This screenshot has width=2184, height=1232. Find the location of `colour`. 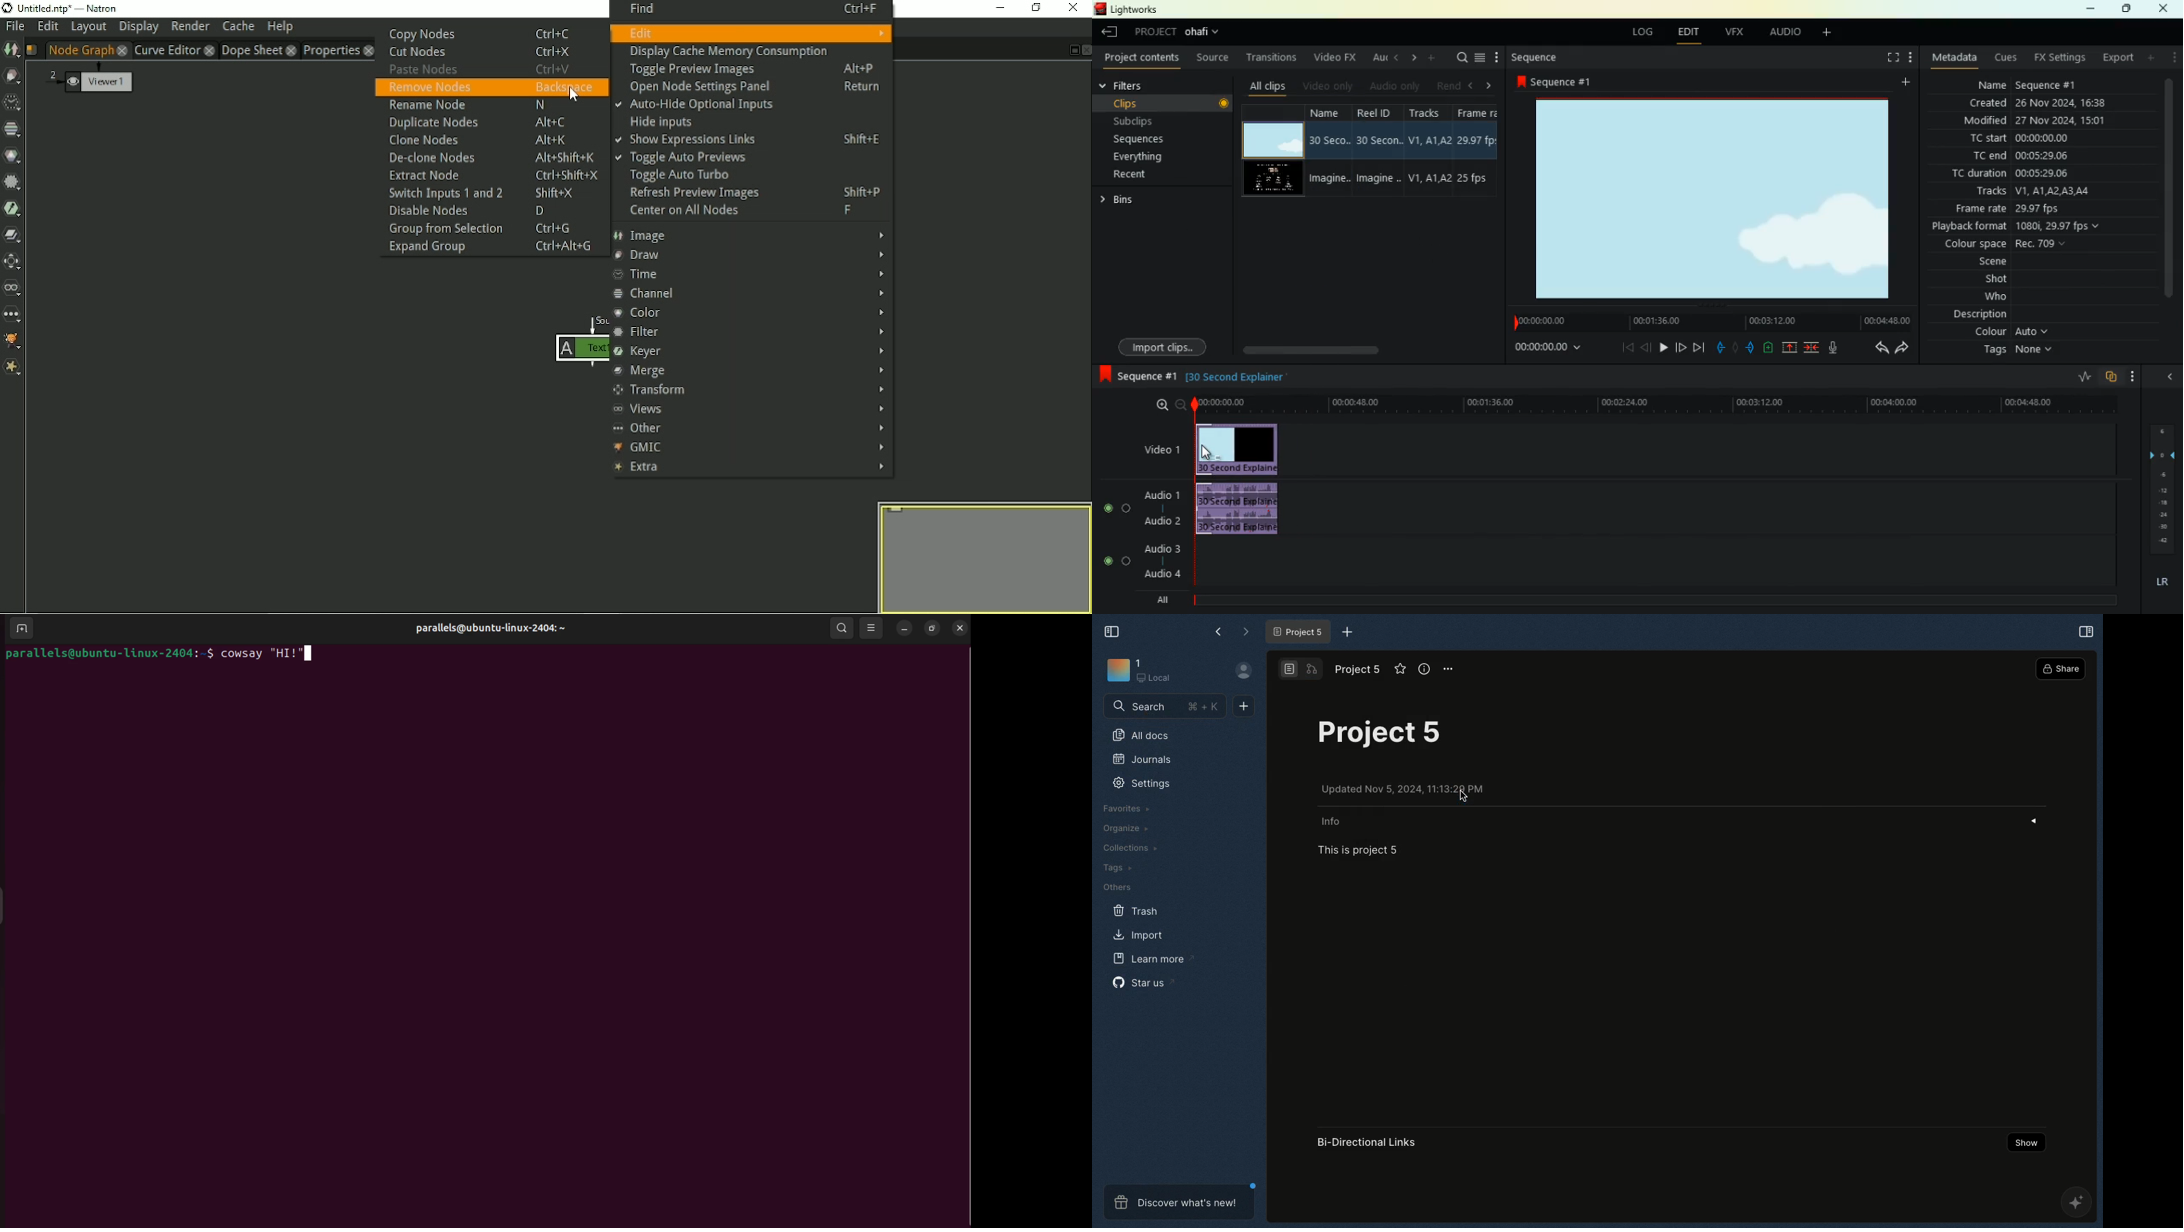

colour is located at coordinates (2012, 333).